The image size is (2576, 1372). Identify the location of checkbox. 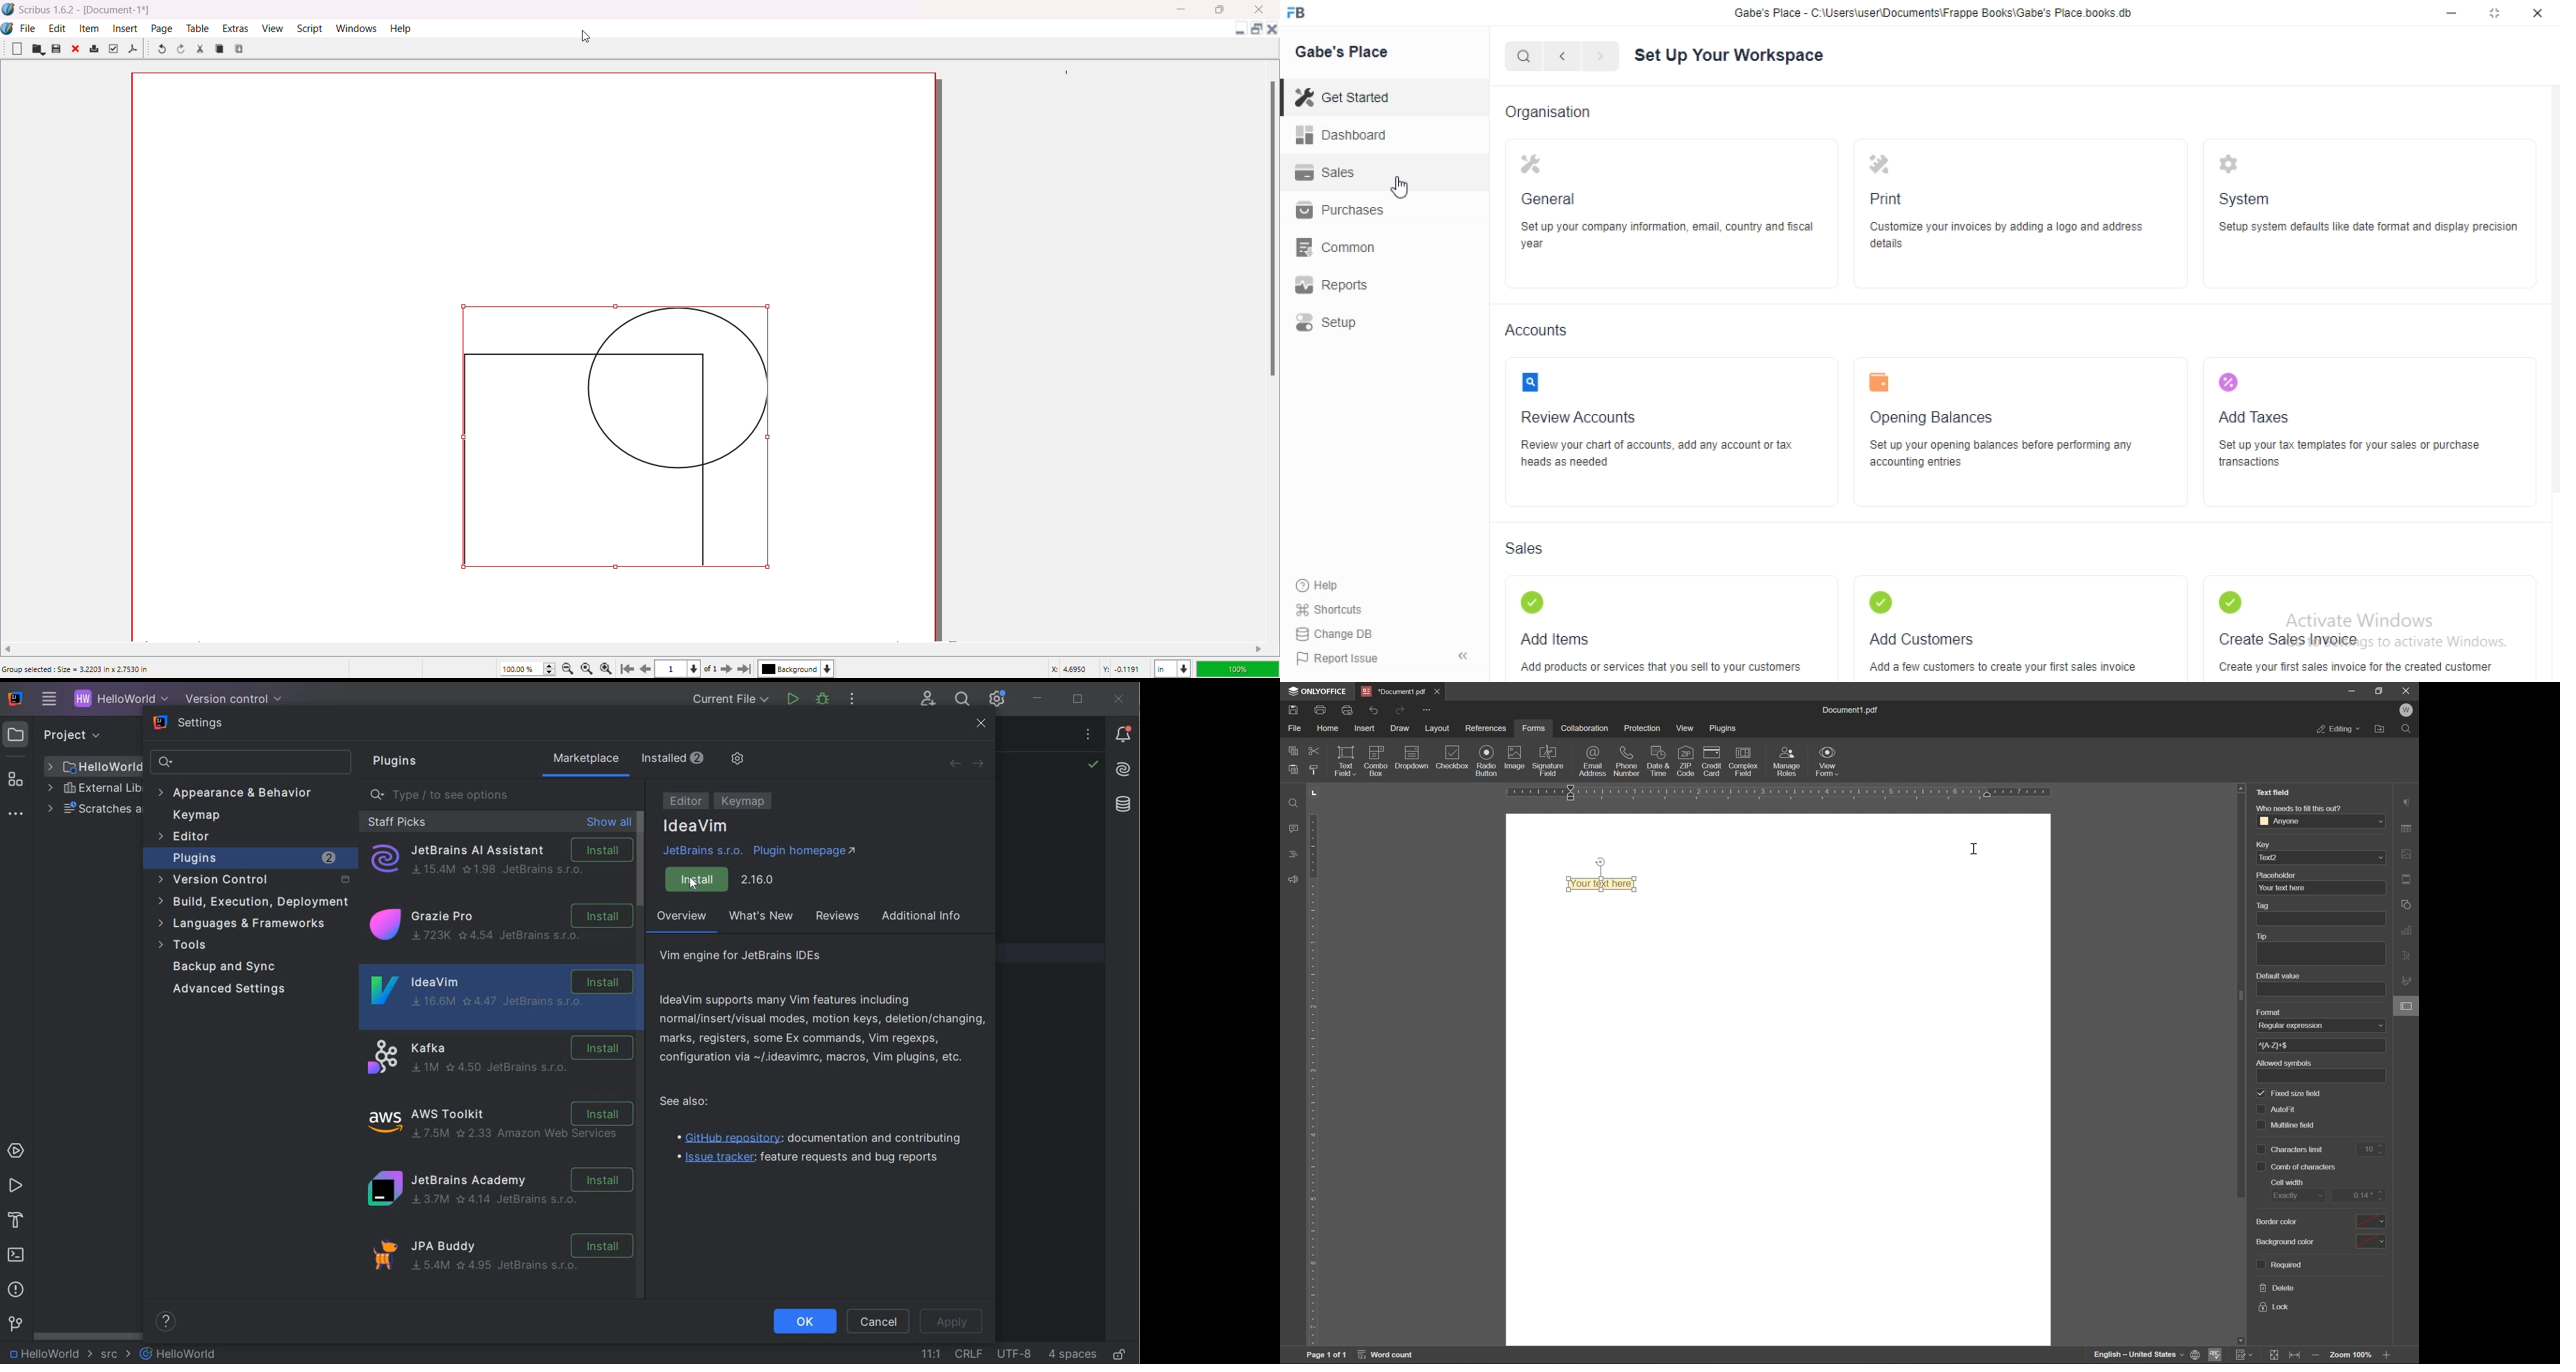
(1454, 756).